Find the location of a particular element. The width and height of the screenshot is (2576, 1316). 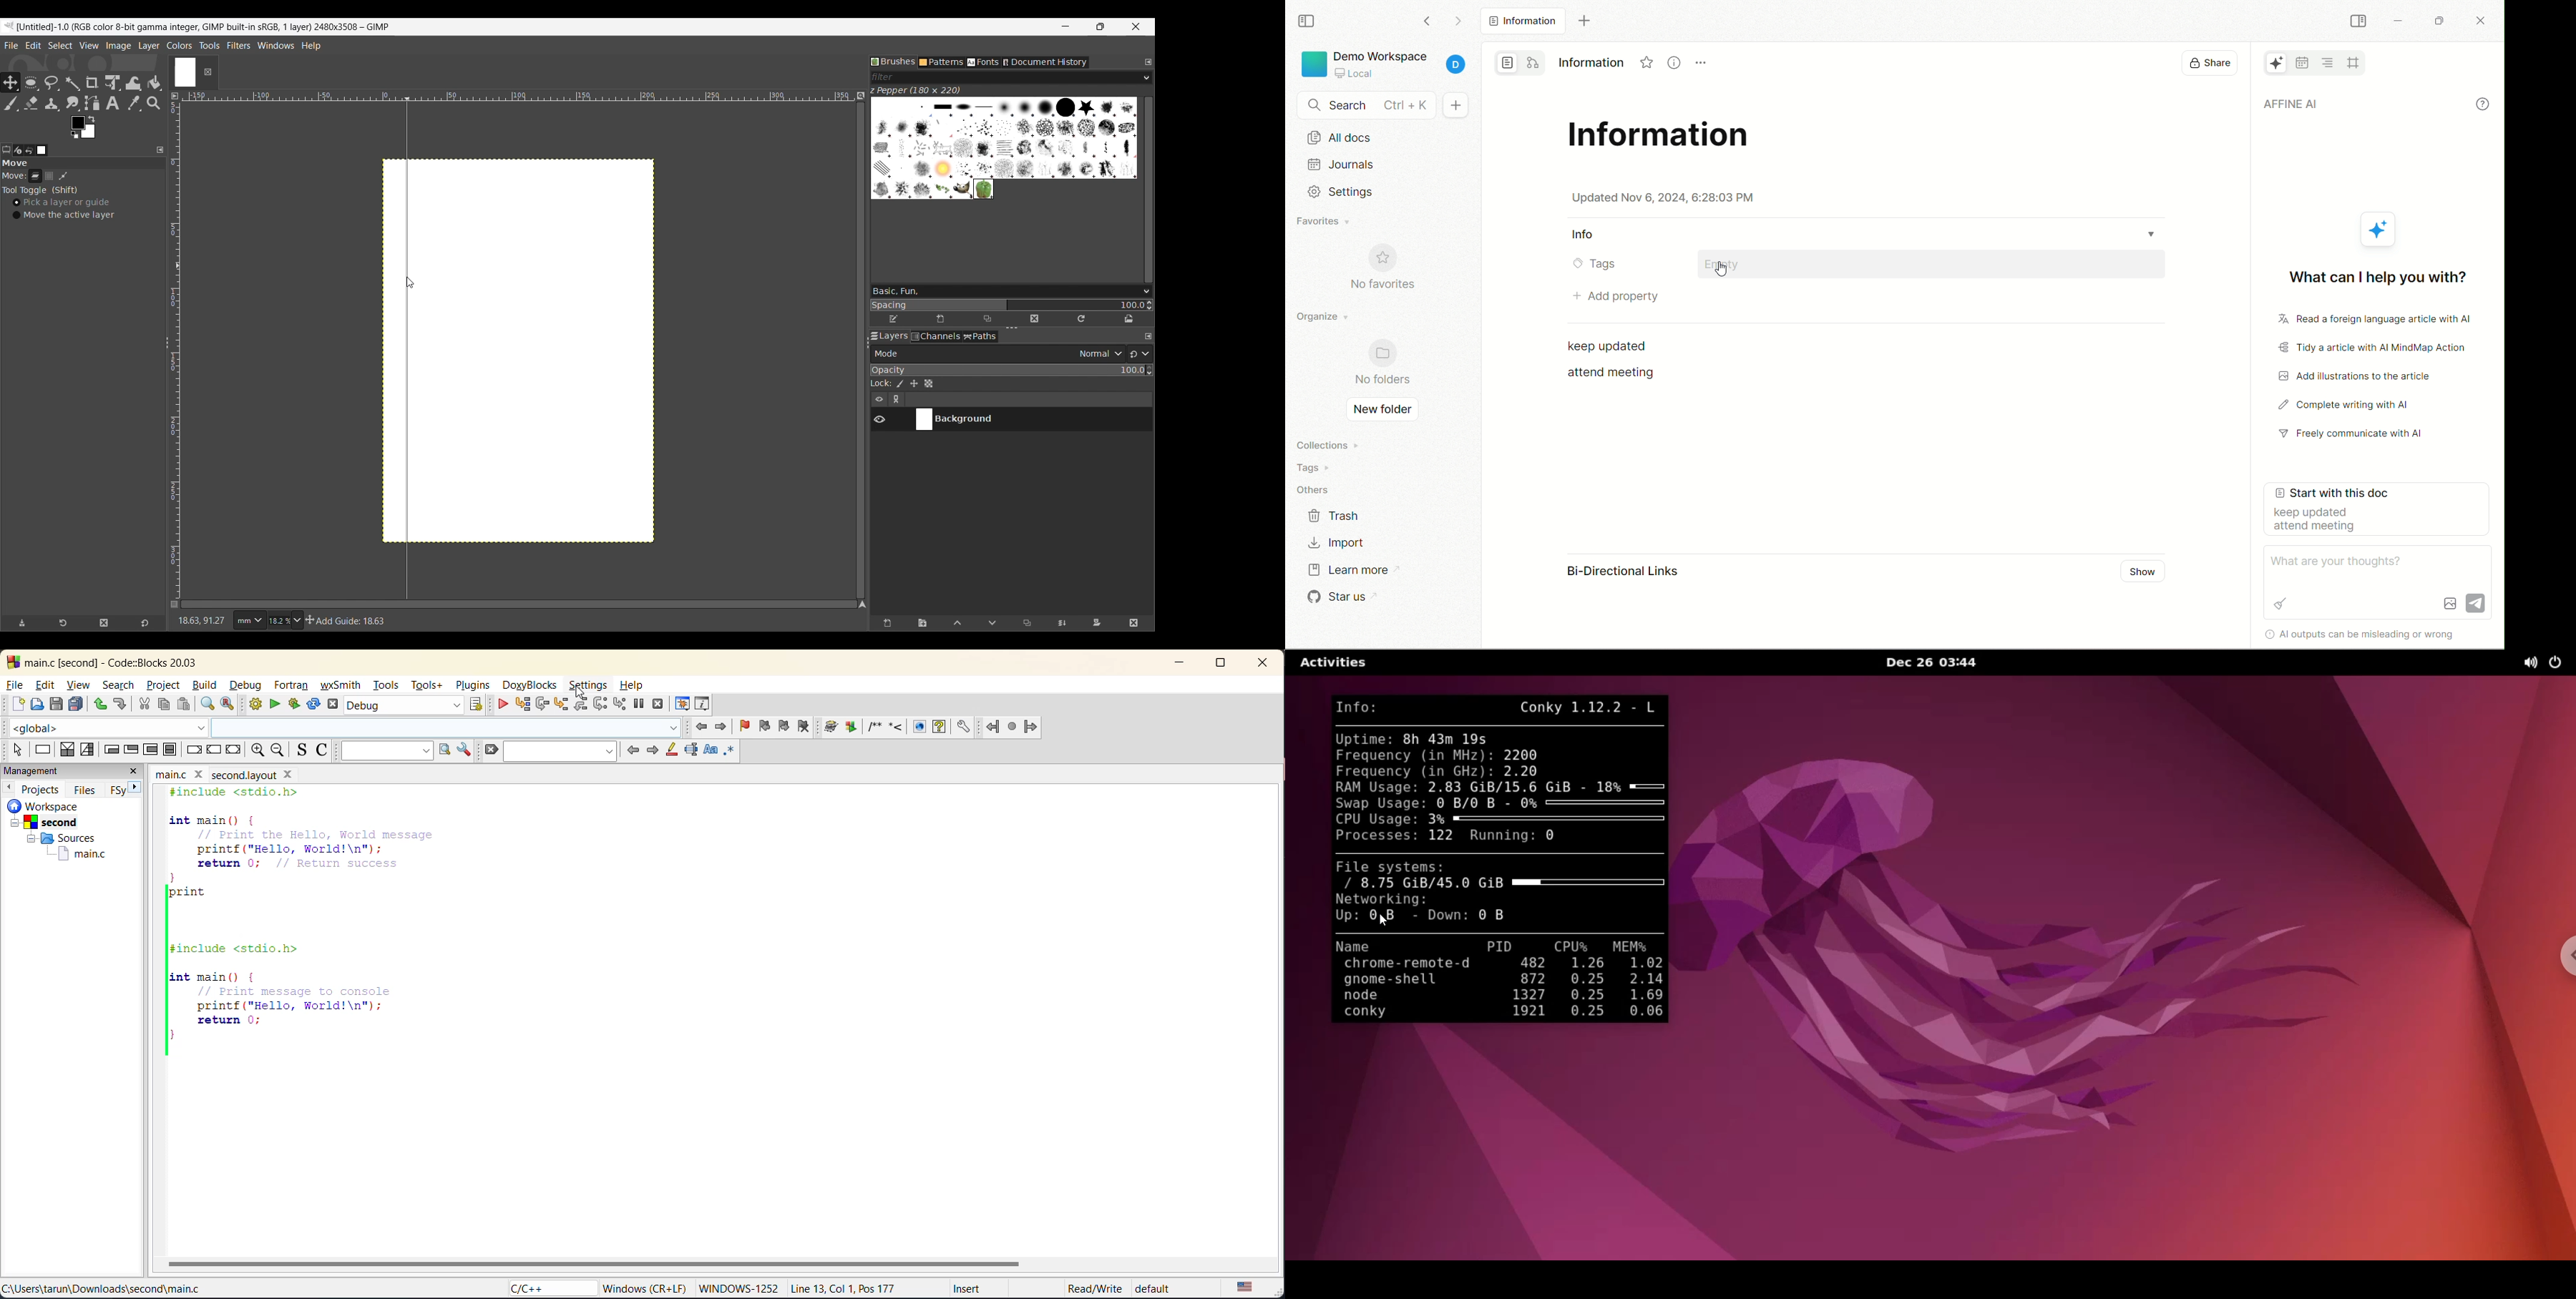

Crop tool is located at coordinates (92, 82).